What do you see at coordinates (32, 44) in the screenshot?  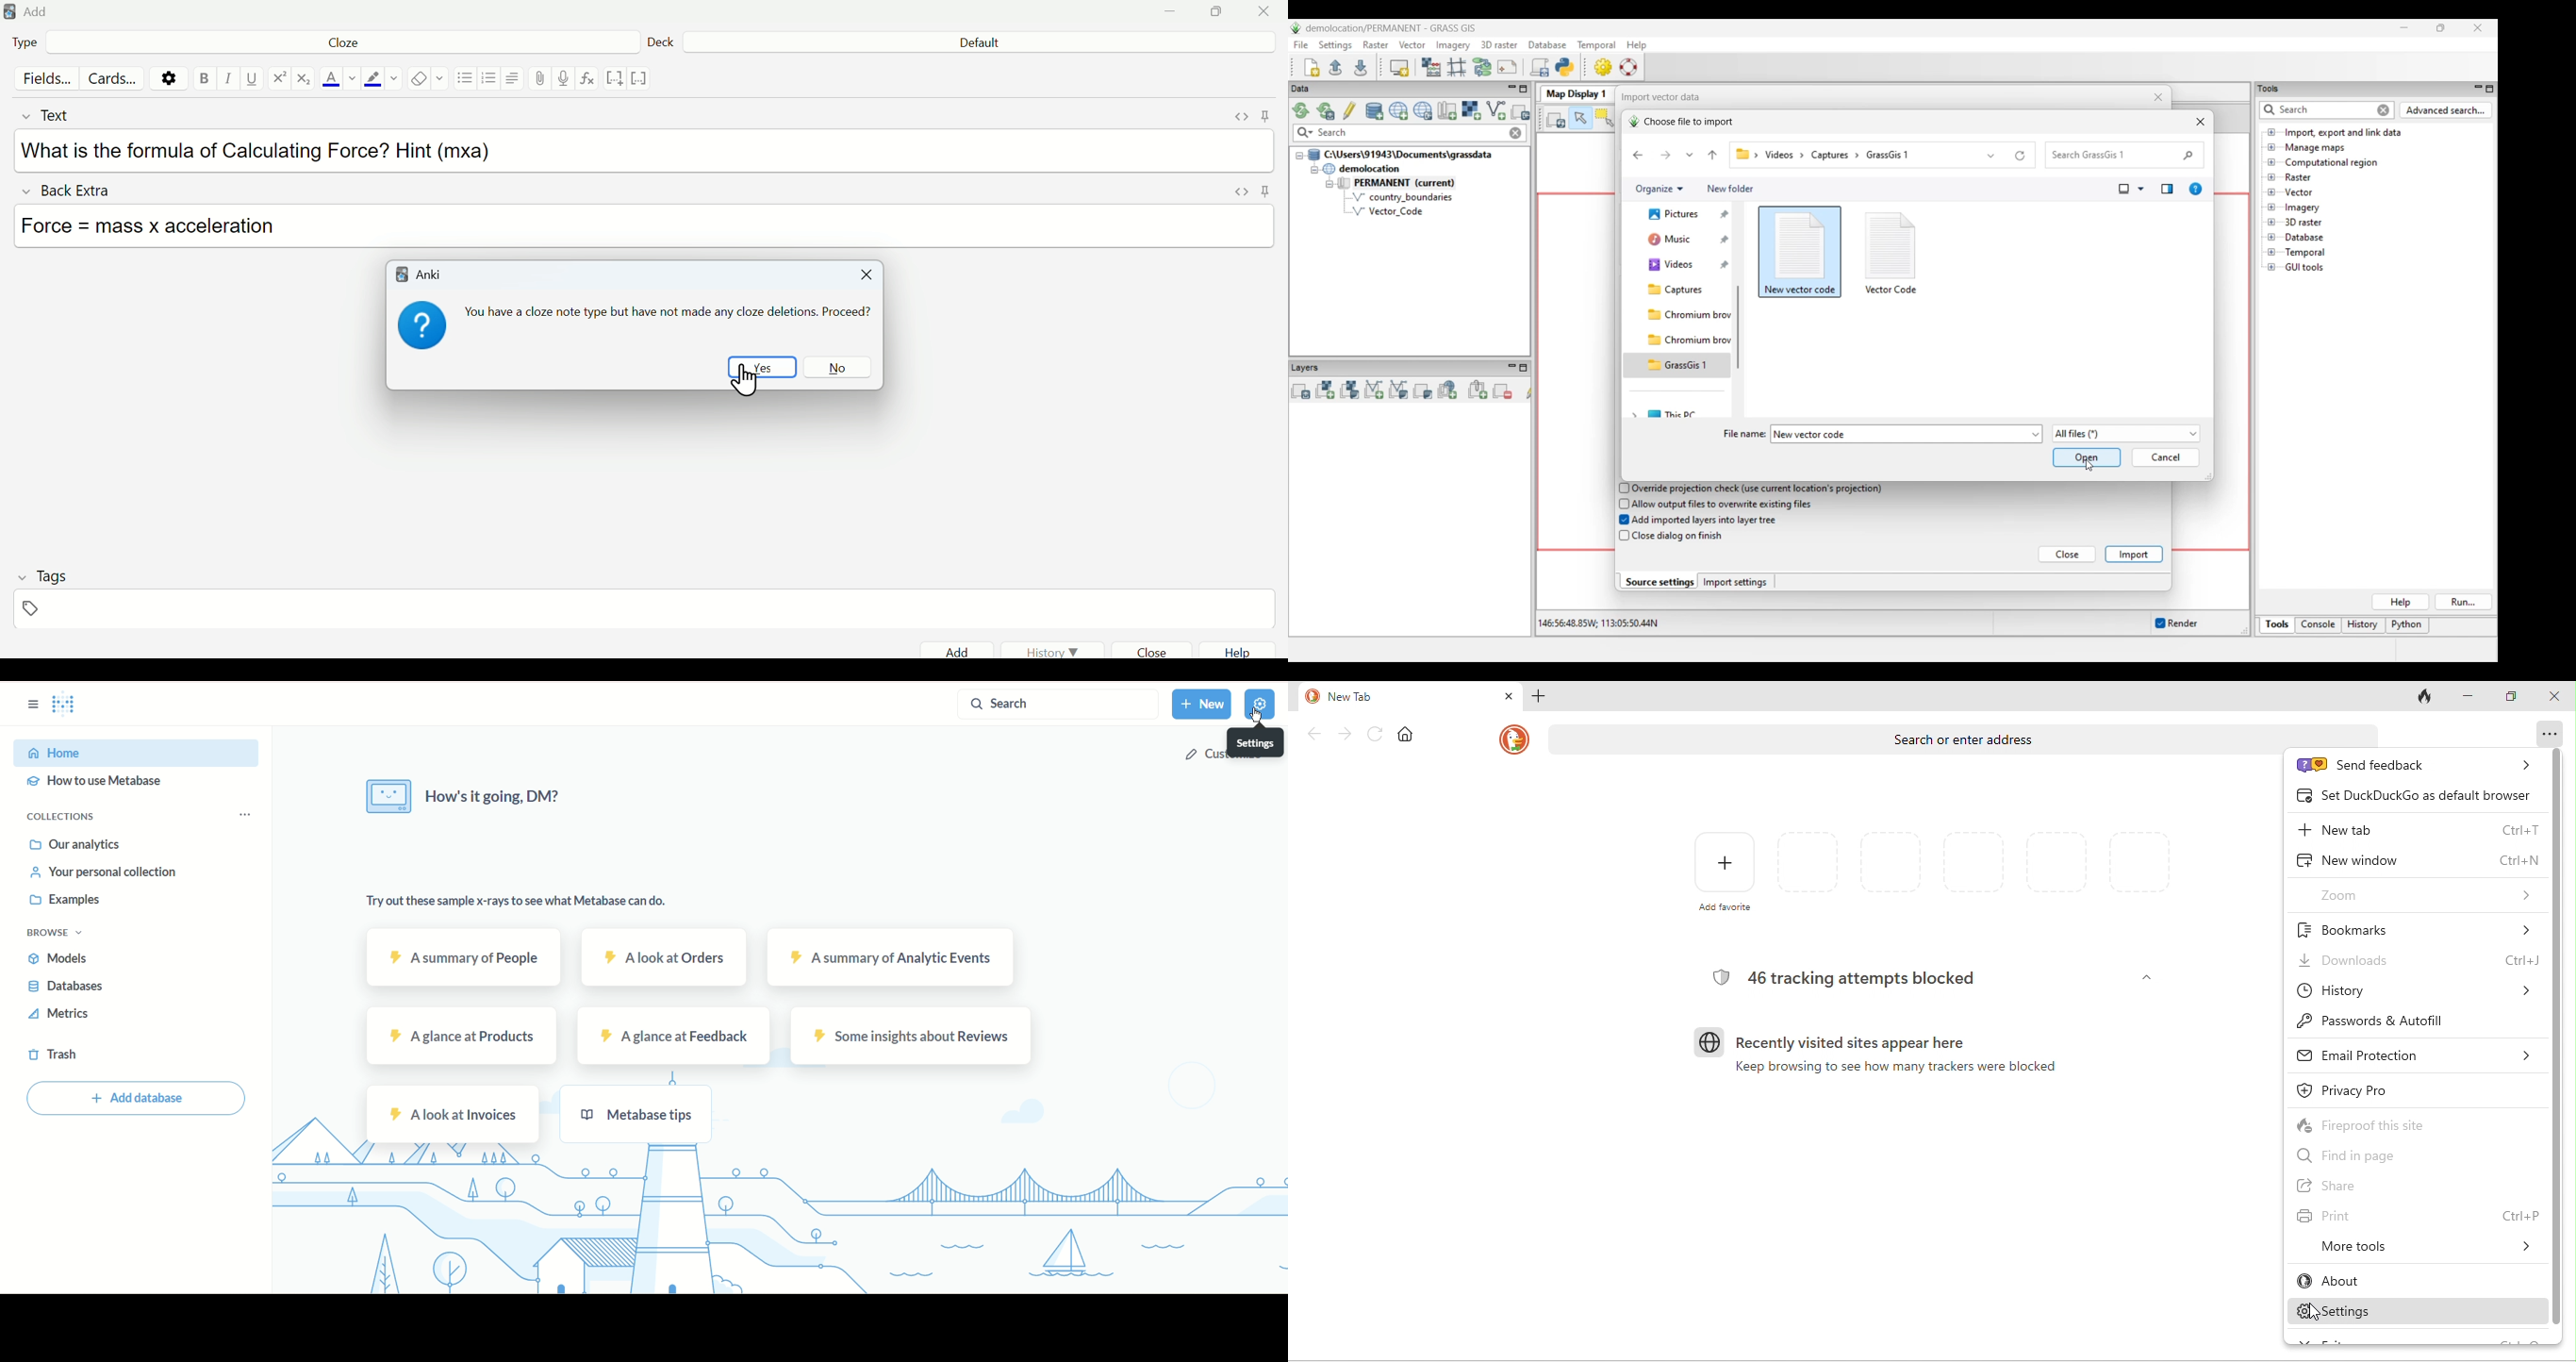 I see `Type` at bounding box center [32, 44].